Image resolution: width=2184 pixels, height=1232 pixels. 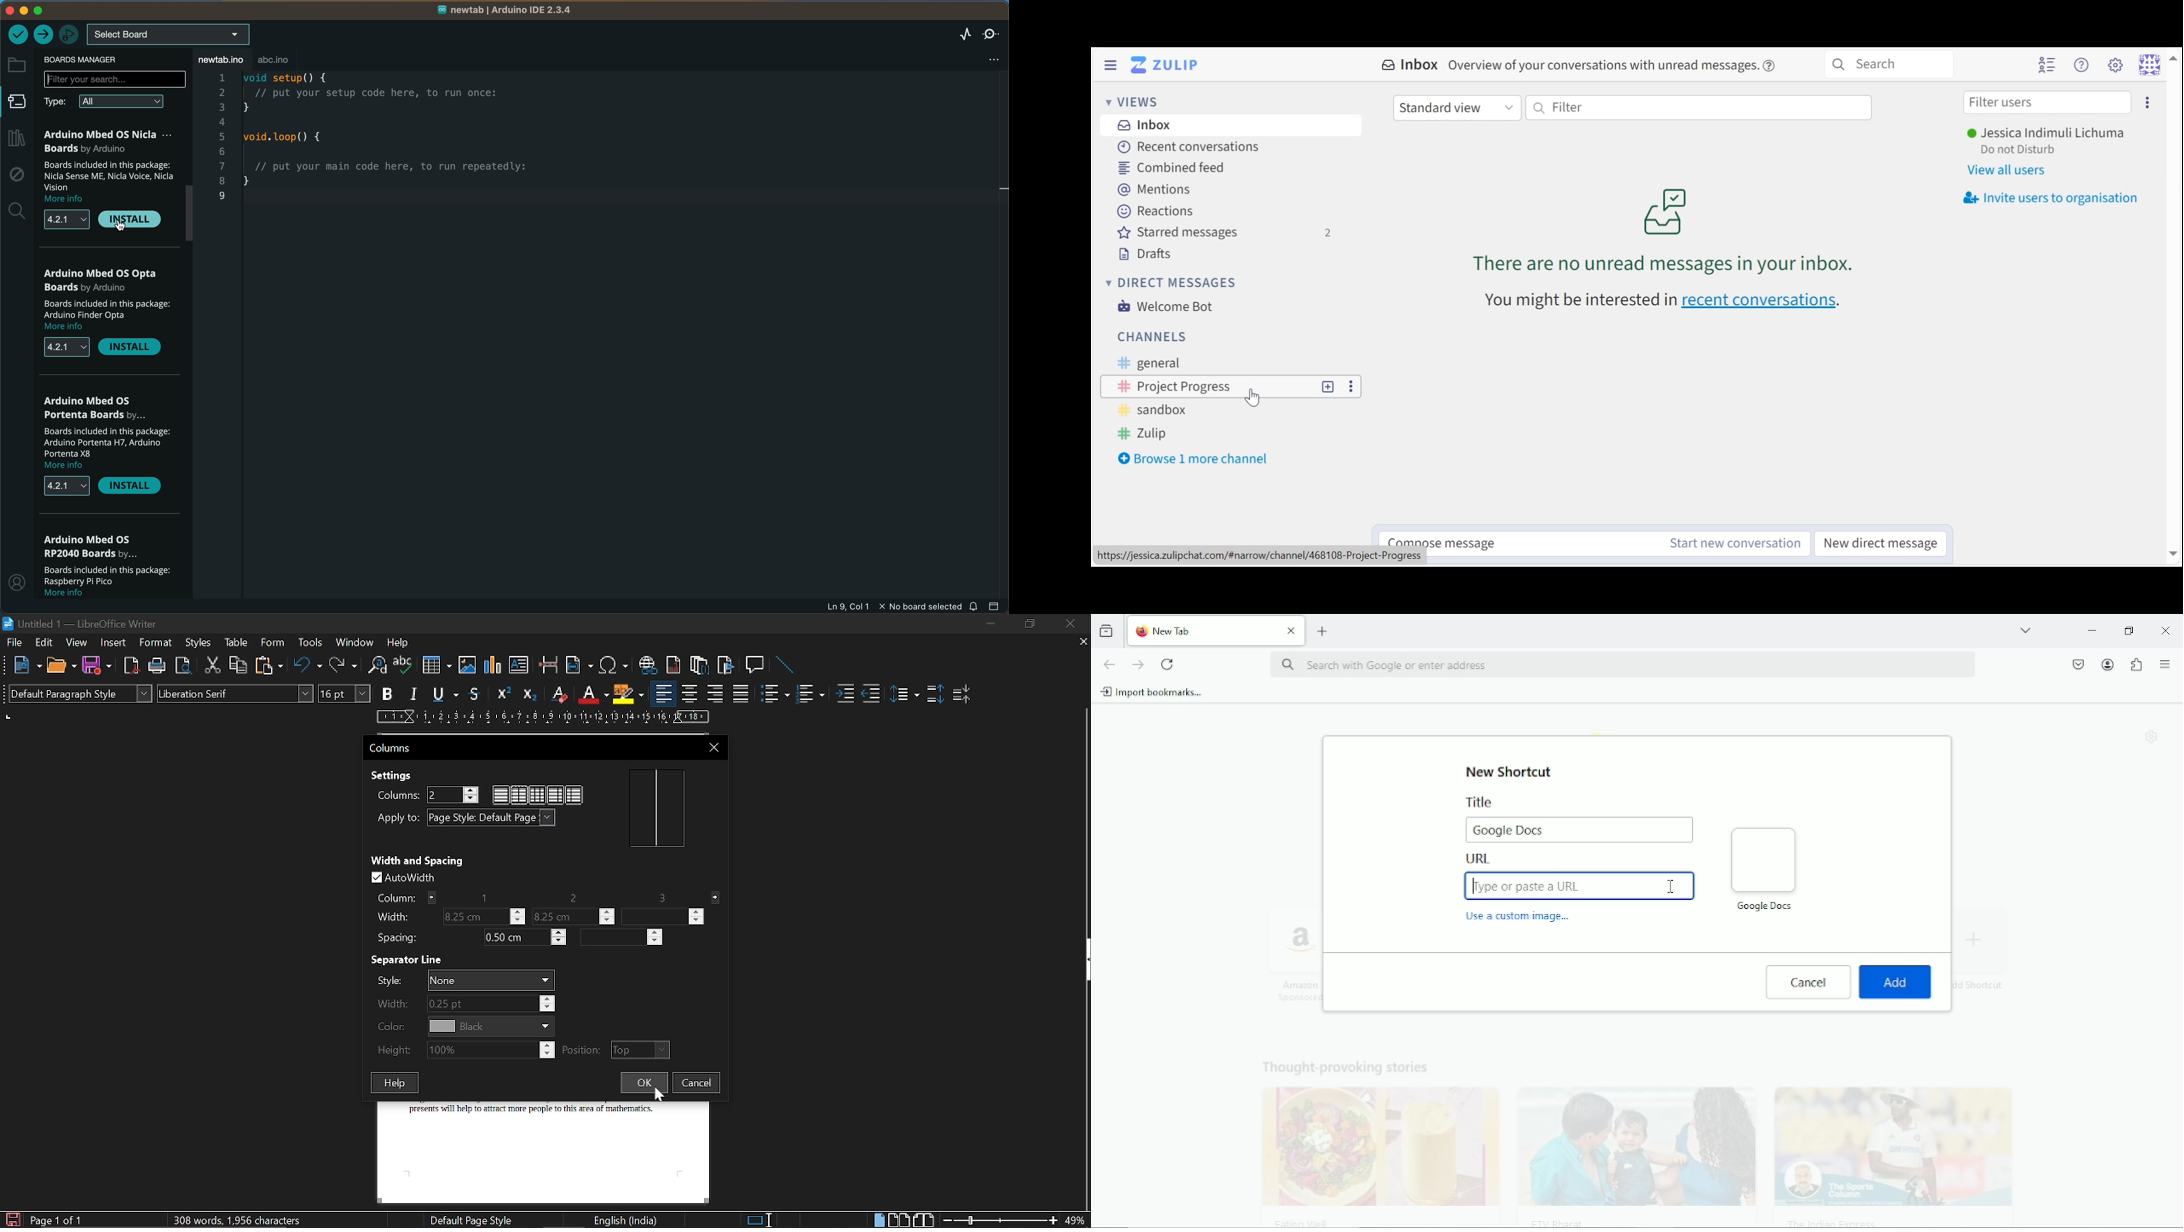 I want to click on Toggle unordered list, so click(x=775, y=694).